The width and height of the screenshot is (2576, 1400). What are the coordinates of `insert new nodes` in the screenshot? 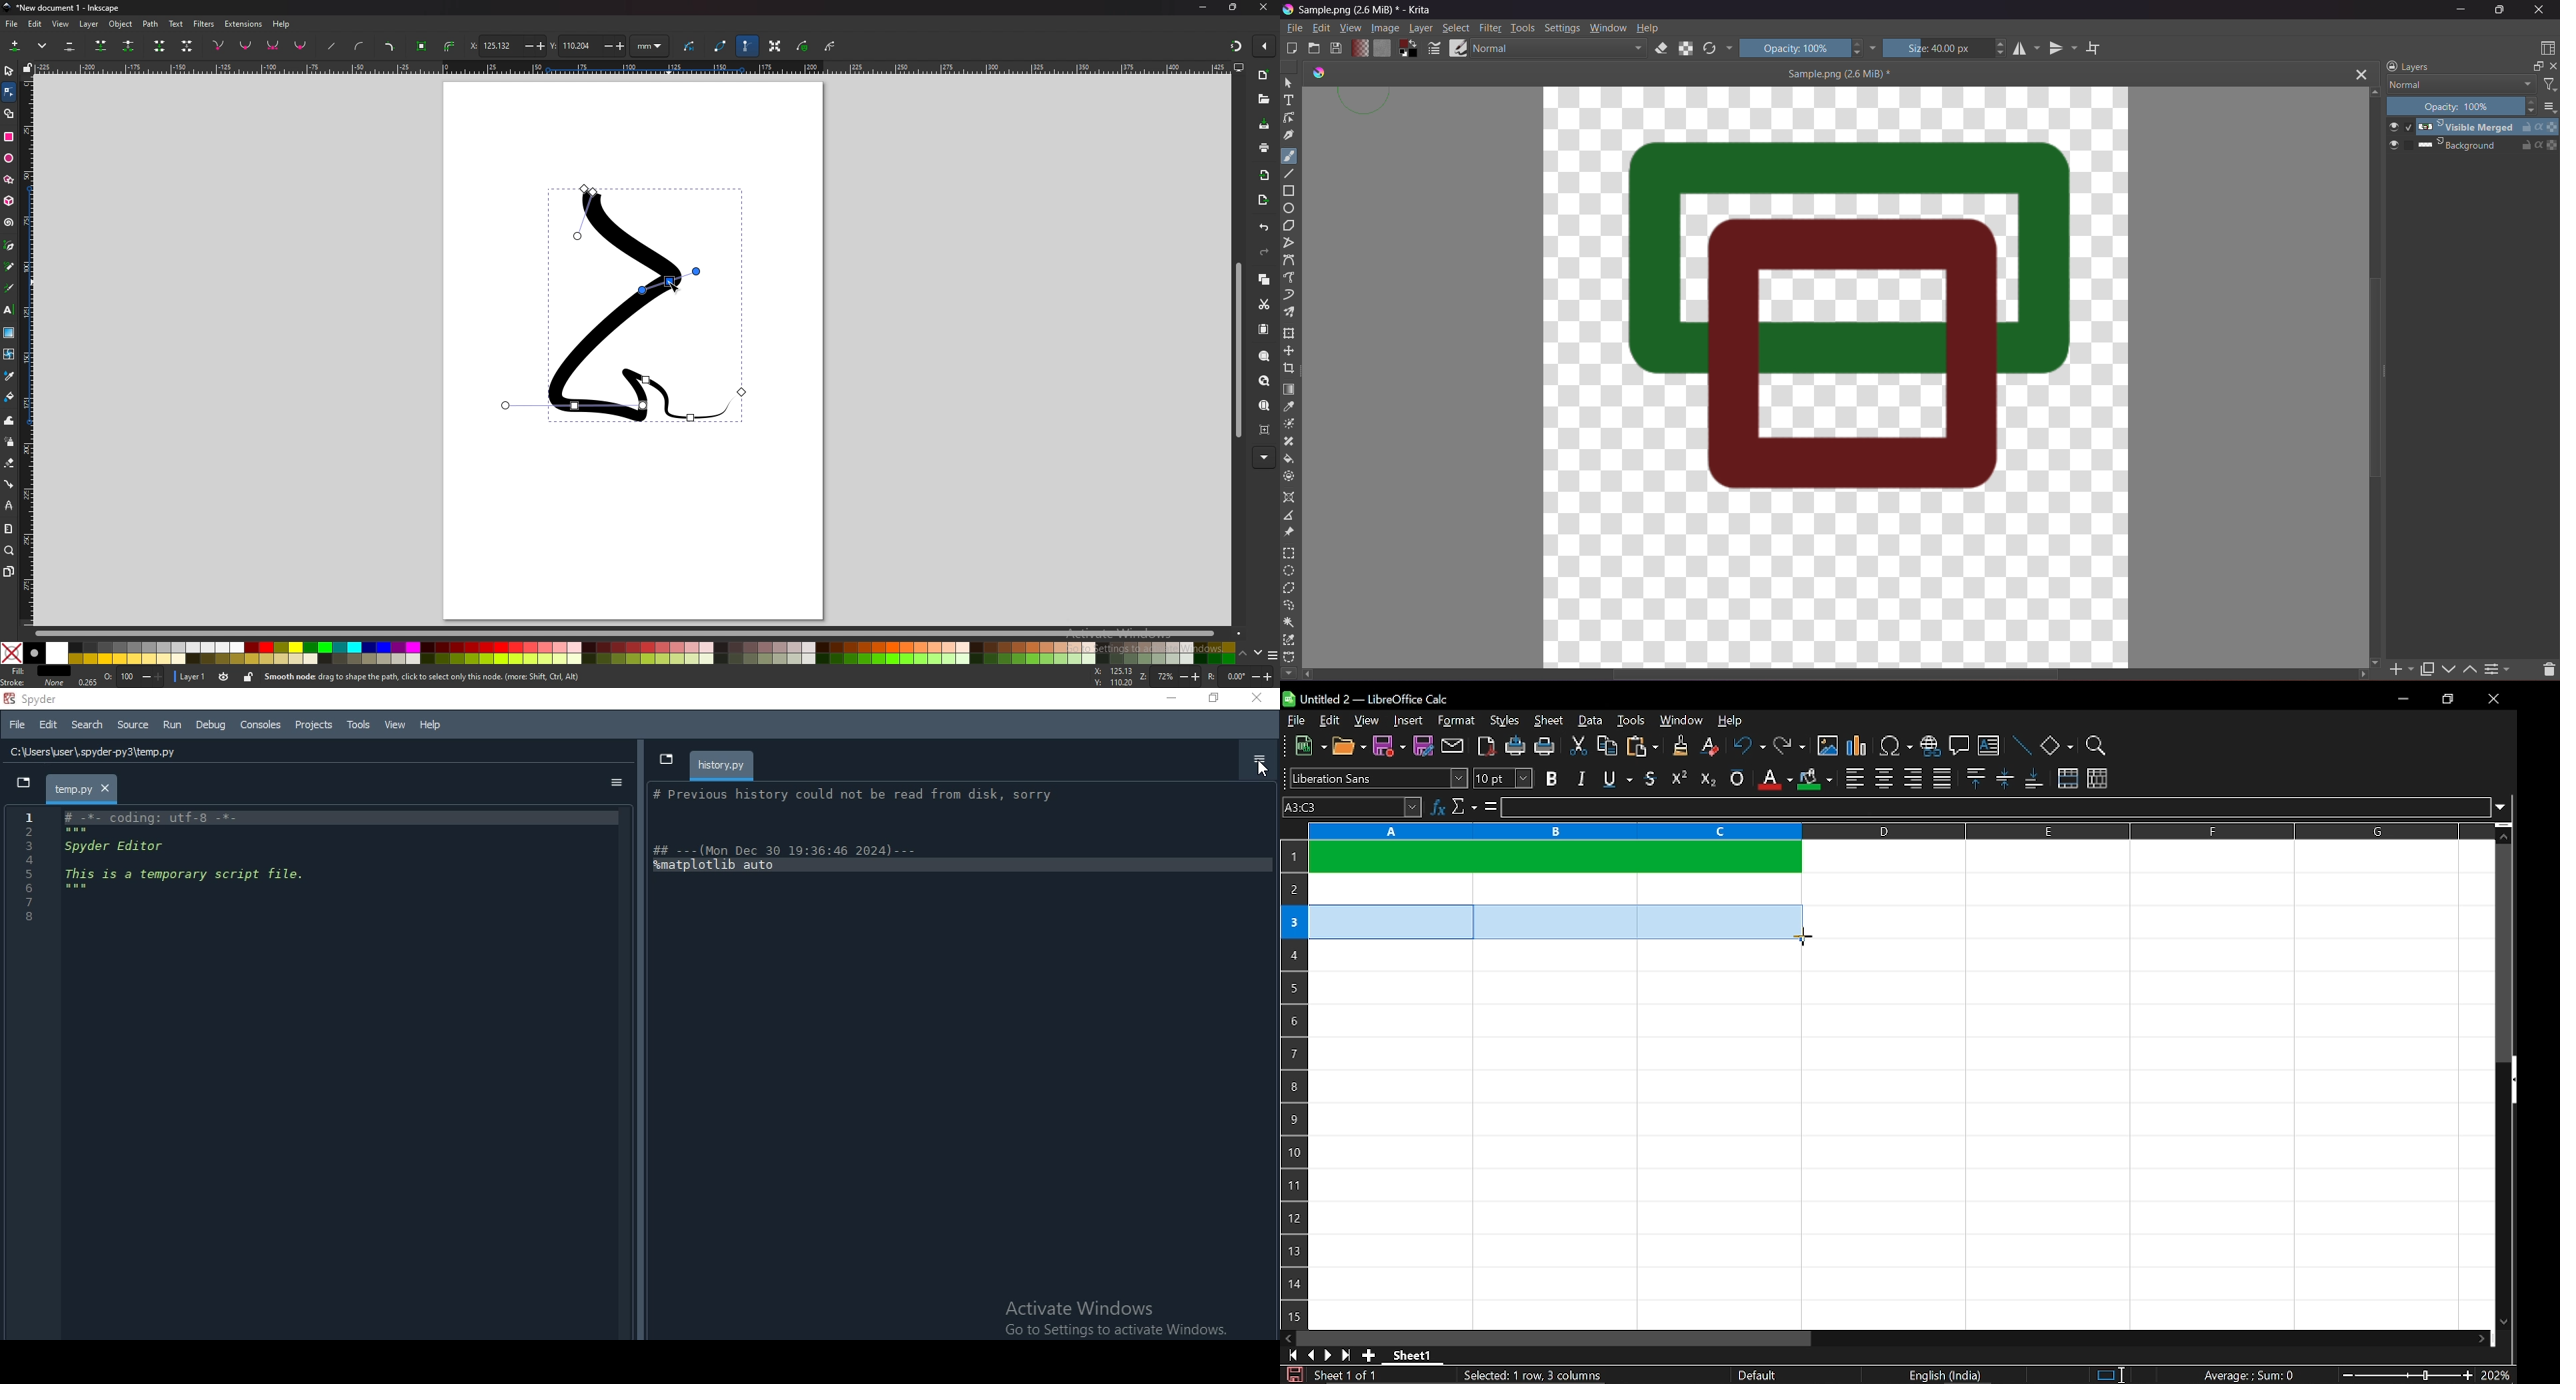 It's located at (15, 46).